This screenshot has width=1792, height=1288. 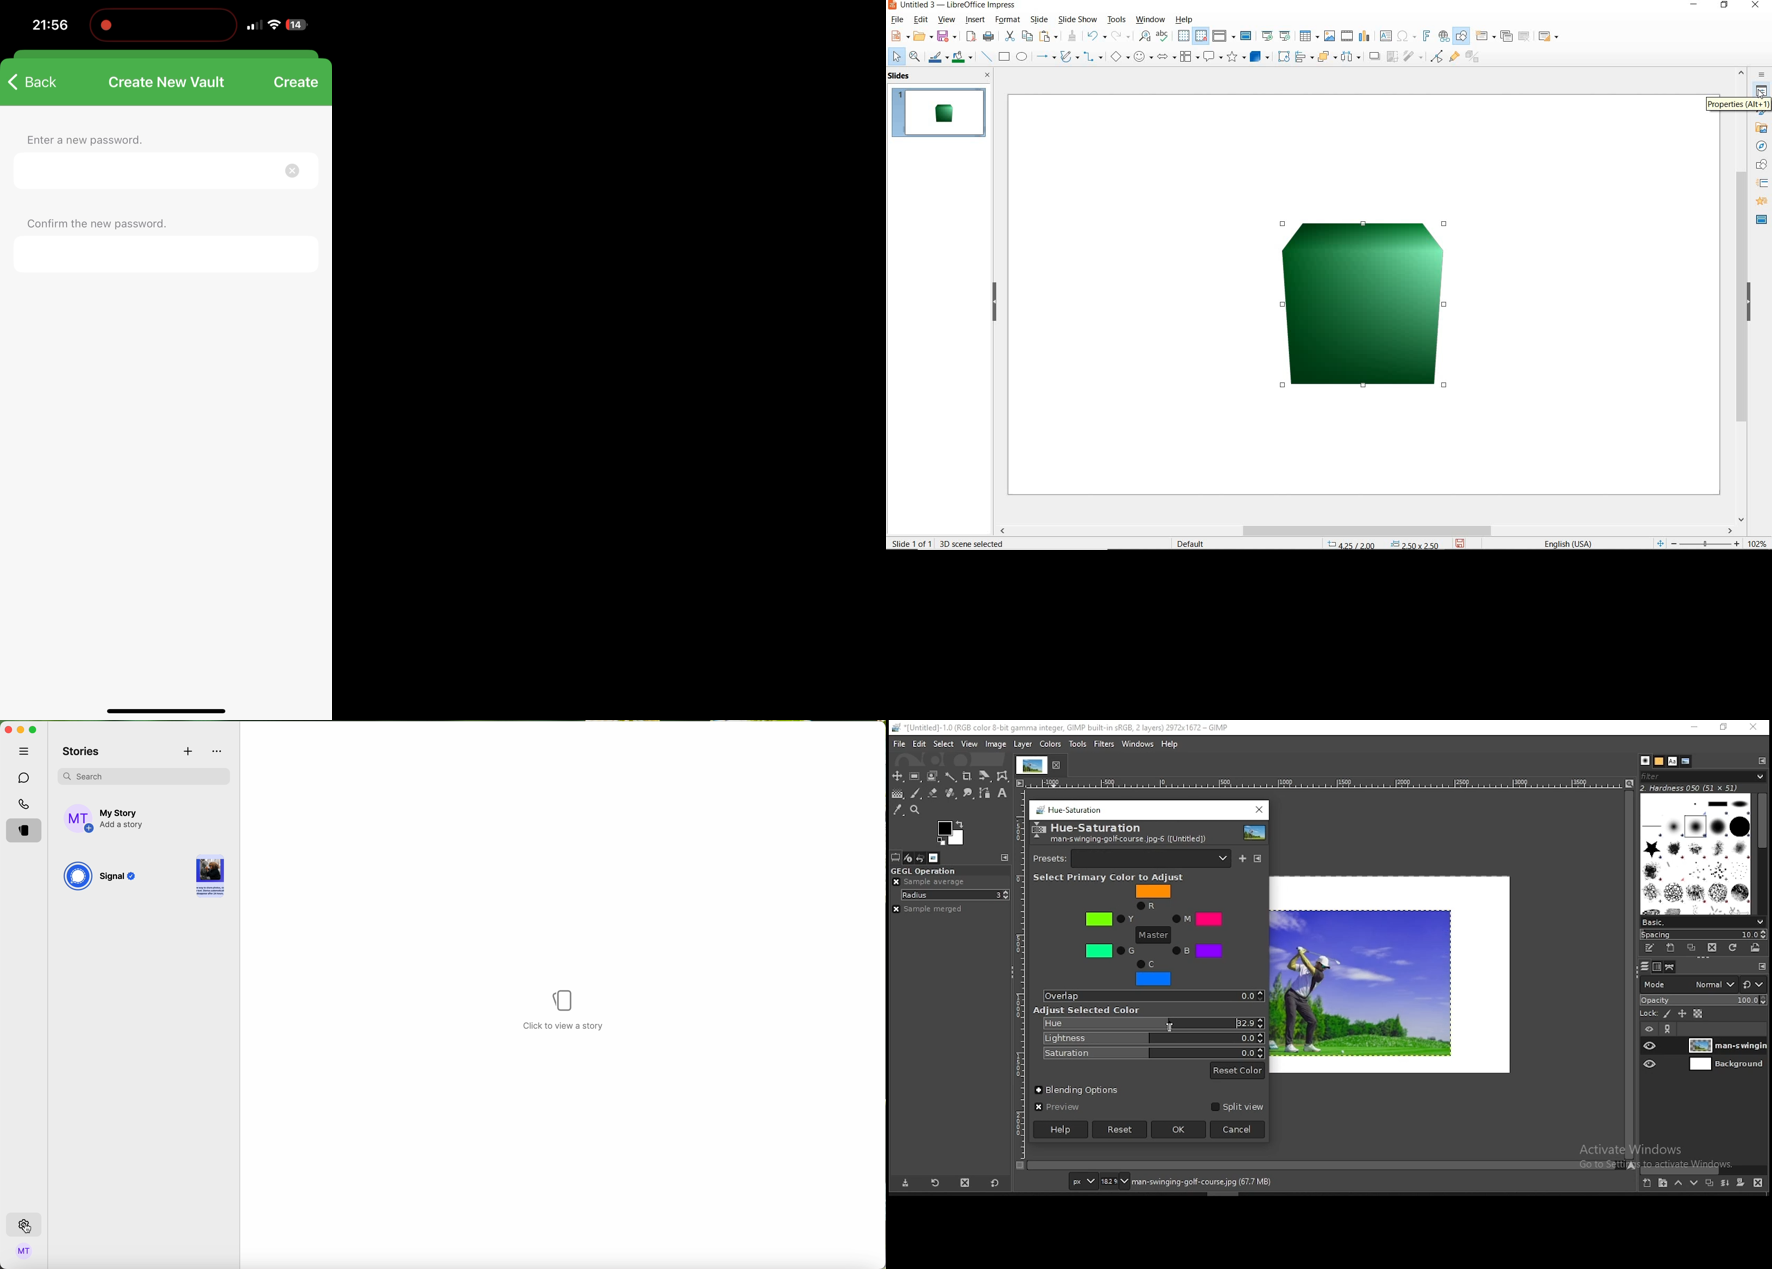 I want to click on Signal, so click(x=119, y=878).